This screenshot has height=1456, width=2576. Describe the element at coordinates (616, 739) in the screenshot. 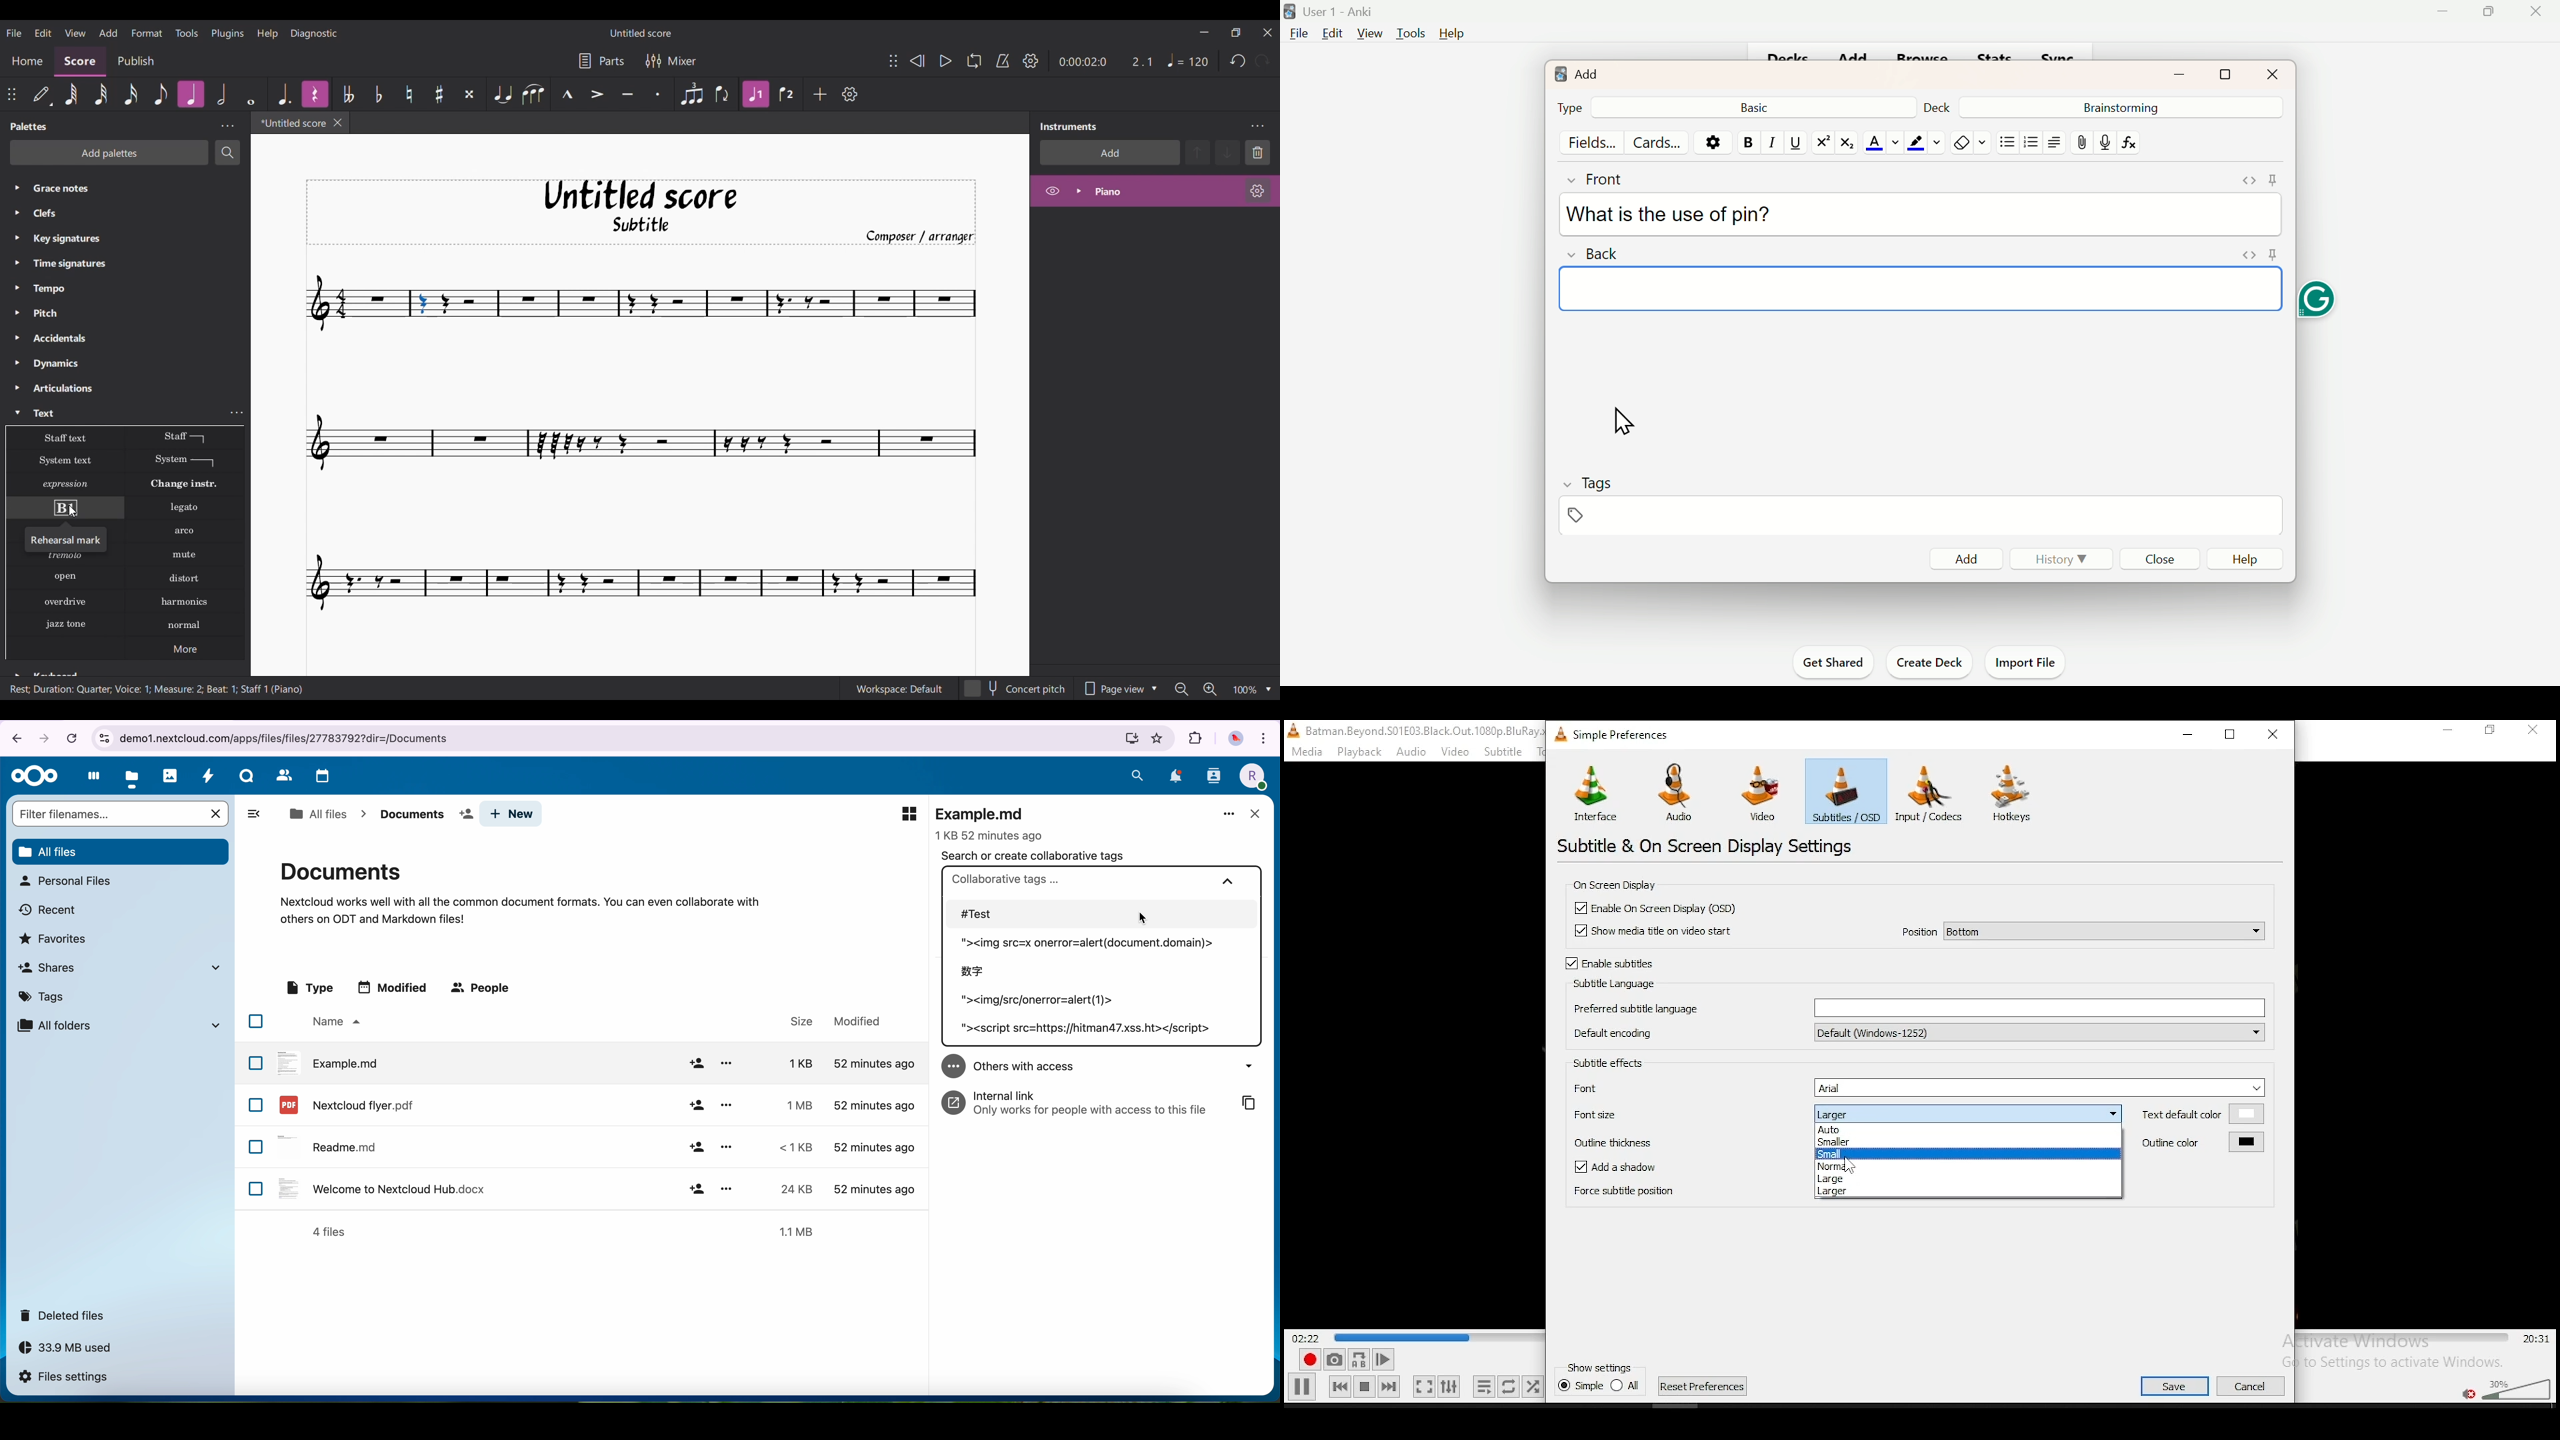

I see `url` at that location.